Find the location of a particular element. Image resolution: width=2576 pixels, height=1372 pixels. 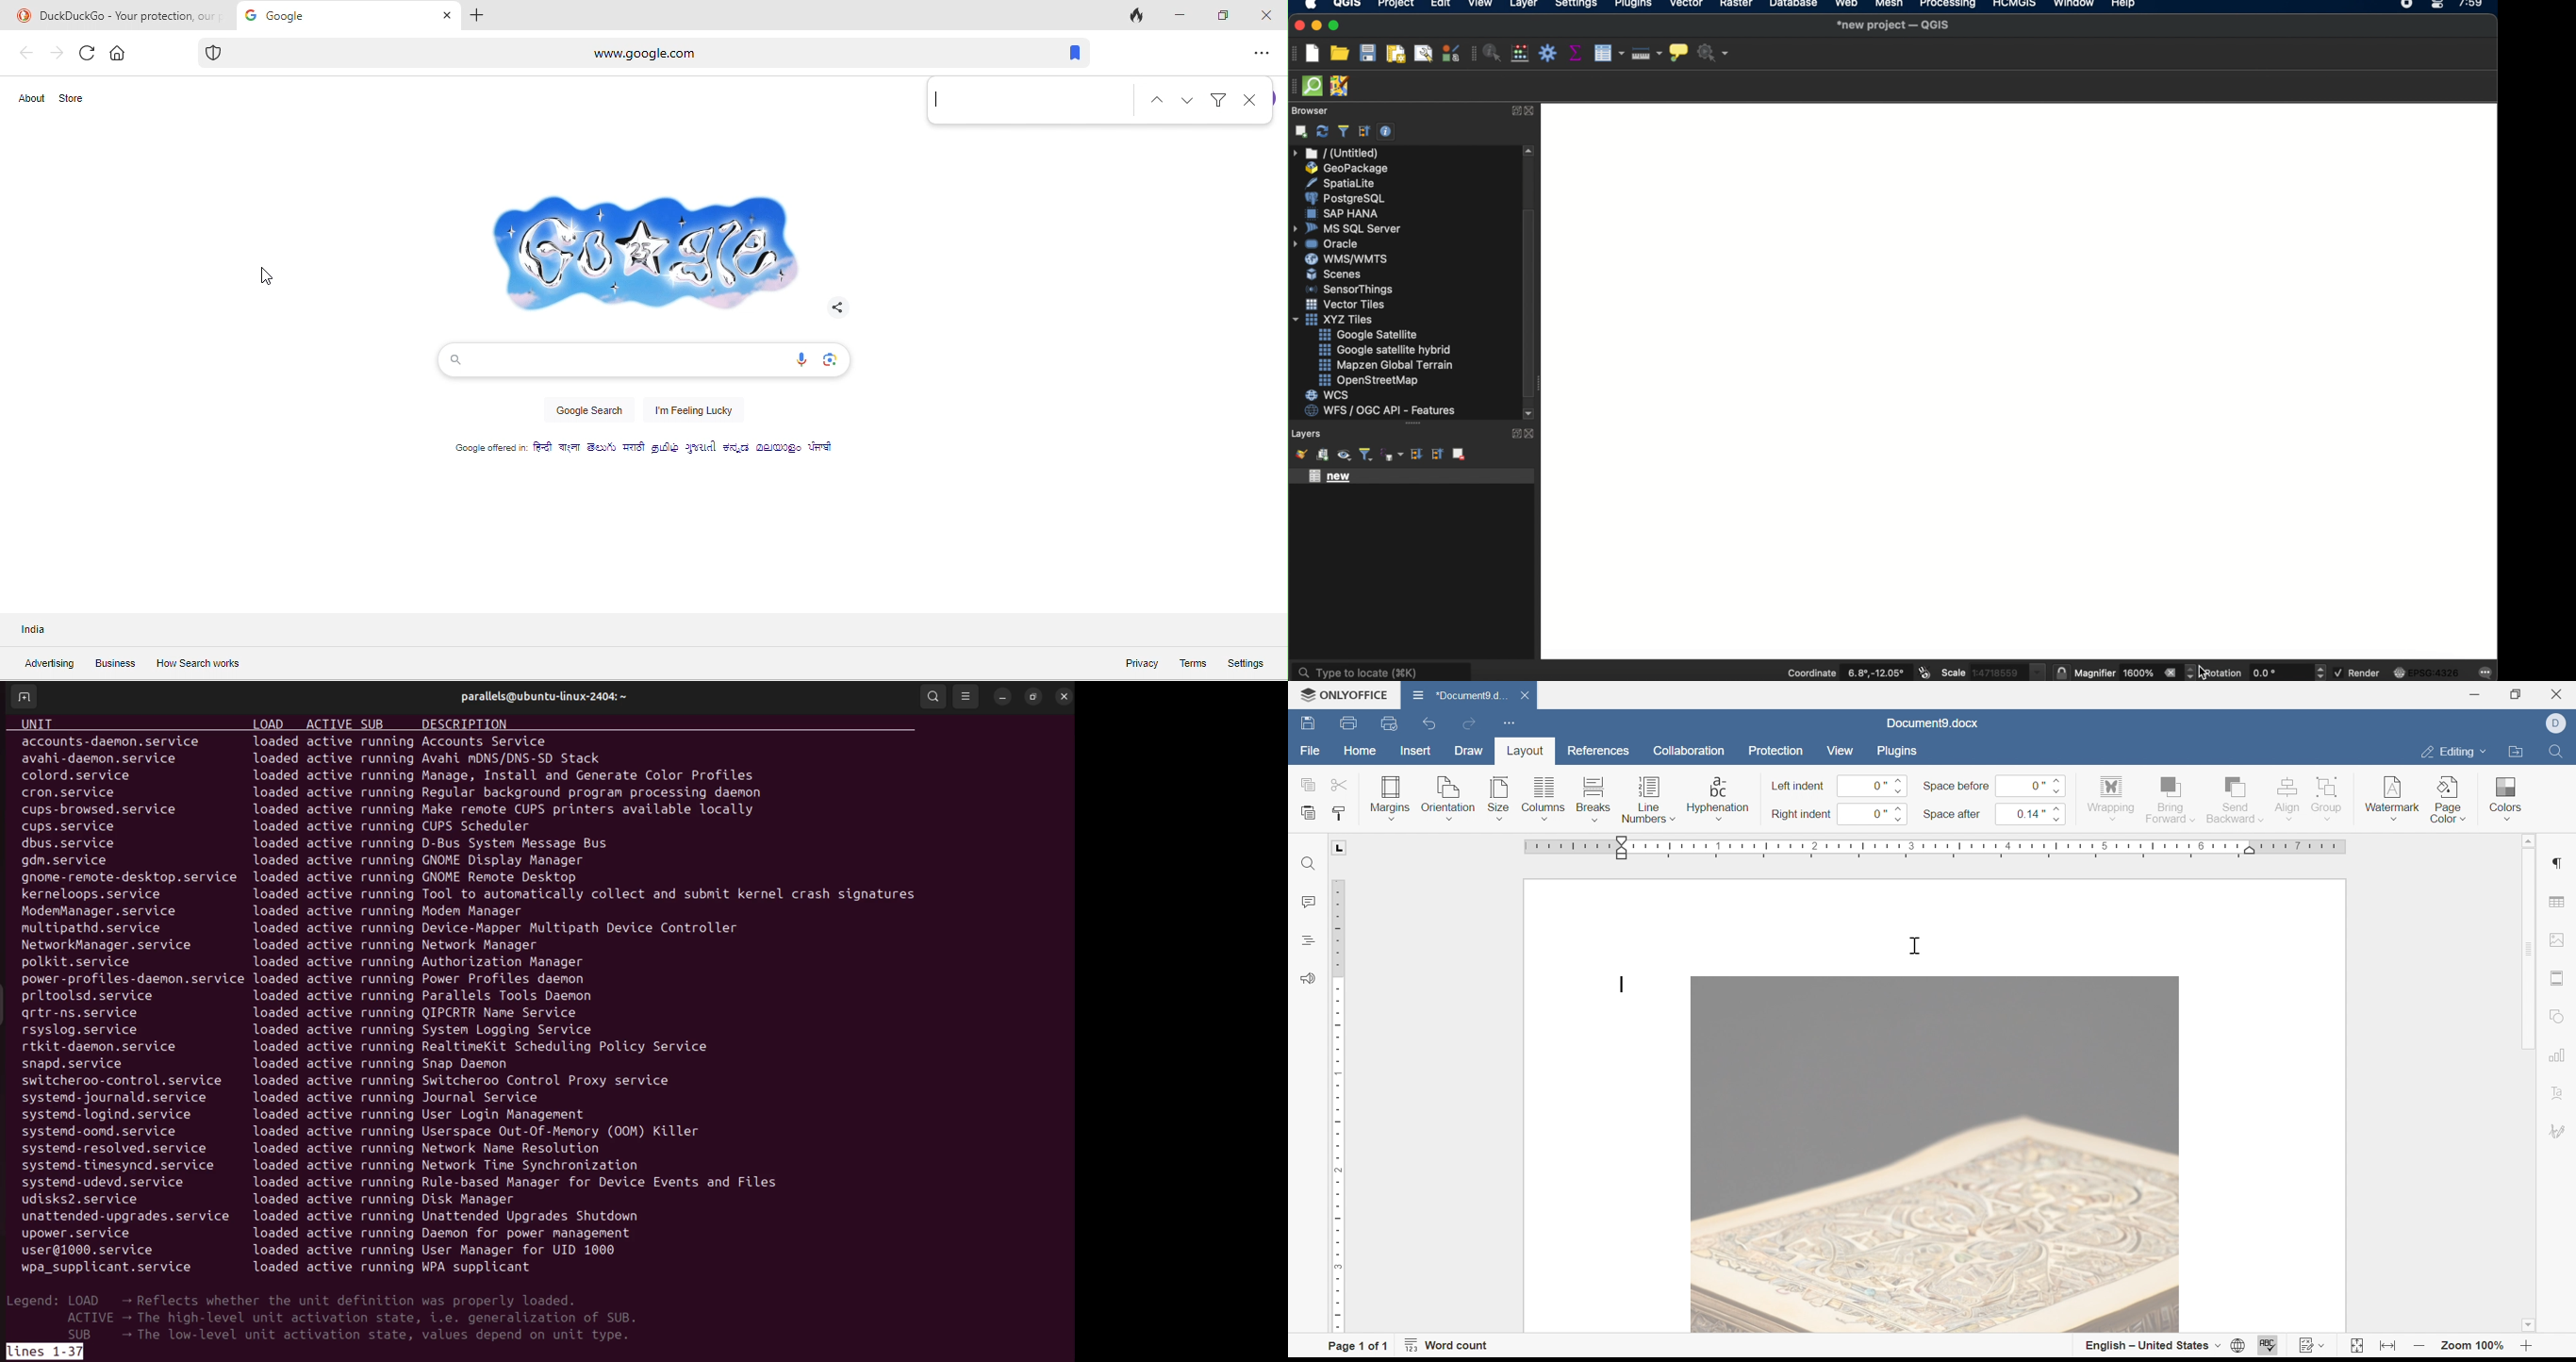

contract is located at coordinates (1531, 434).